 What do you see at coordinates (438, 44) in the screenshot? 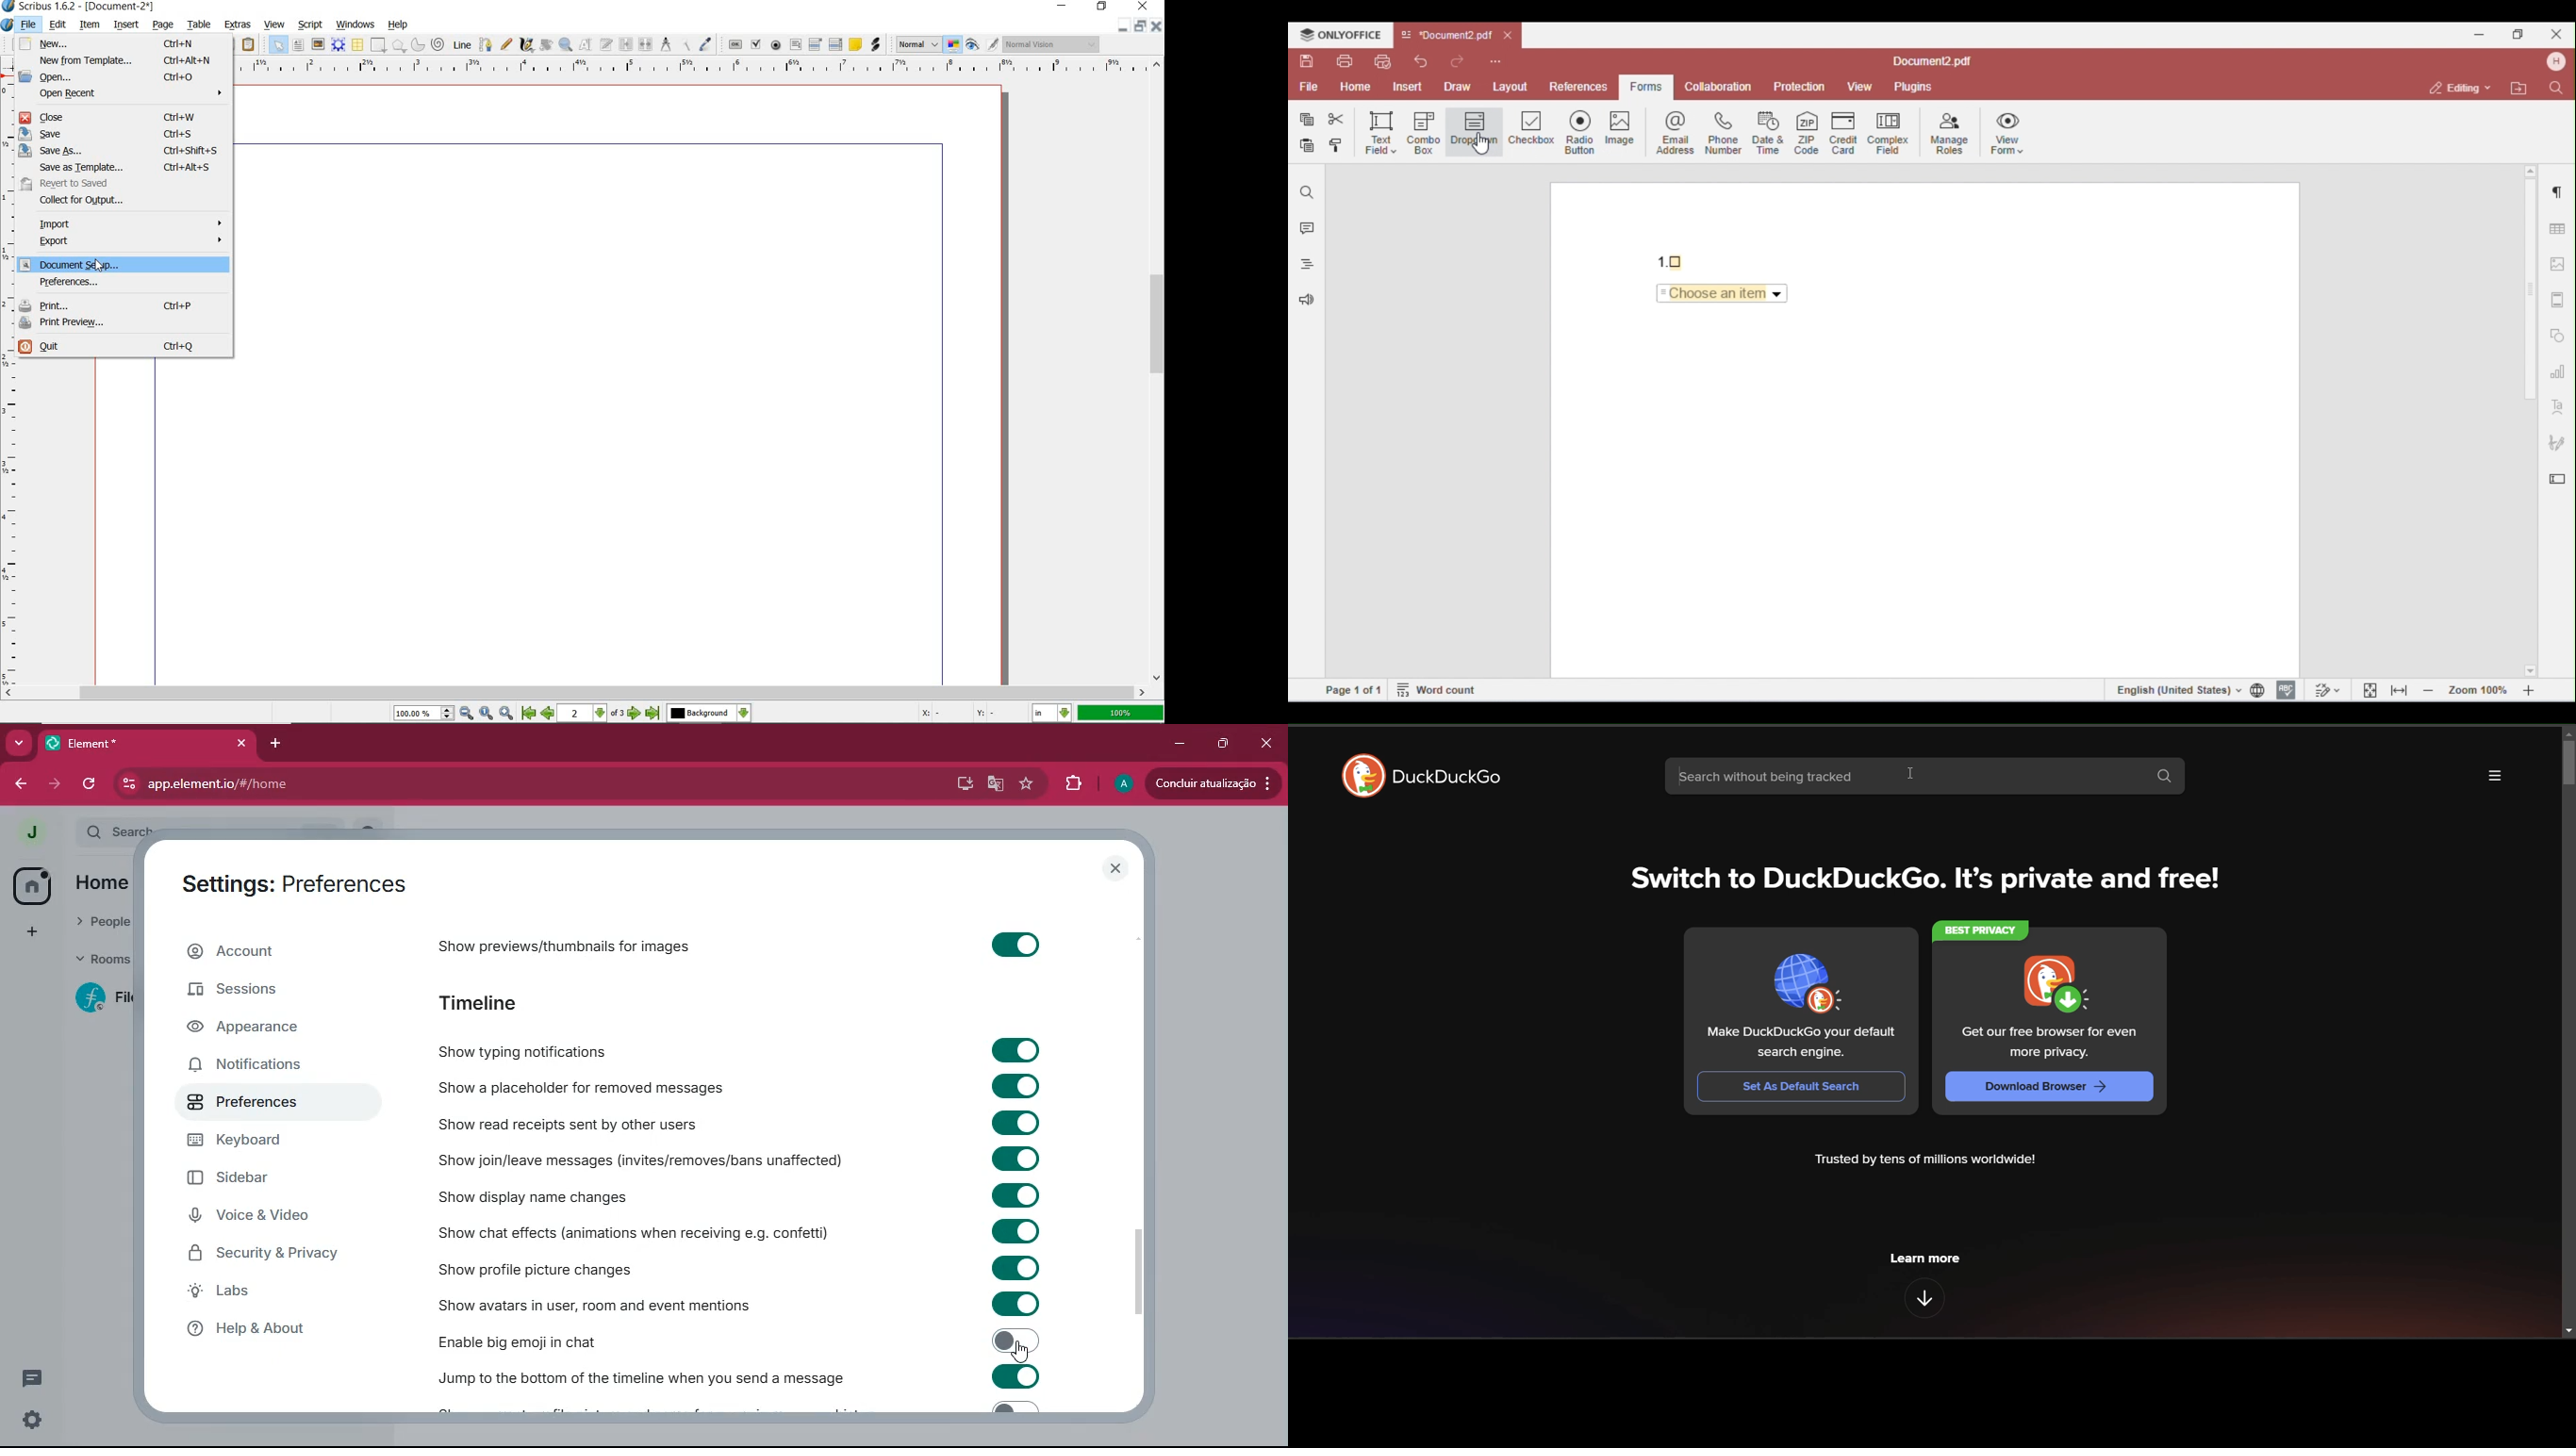
I see `spiral` at bounding box center [438, 44].